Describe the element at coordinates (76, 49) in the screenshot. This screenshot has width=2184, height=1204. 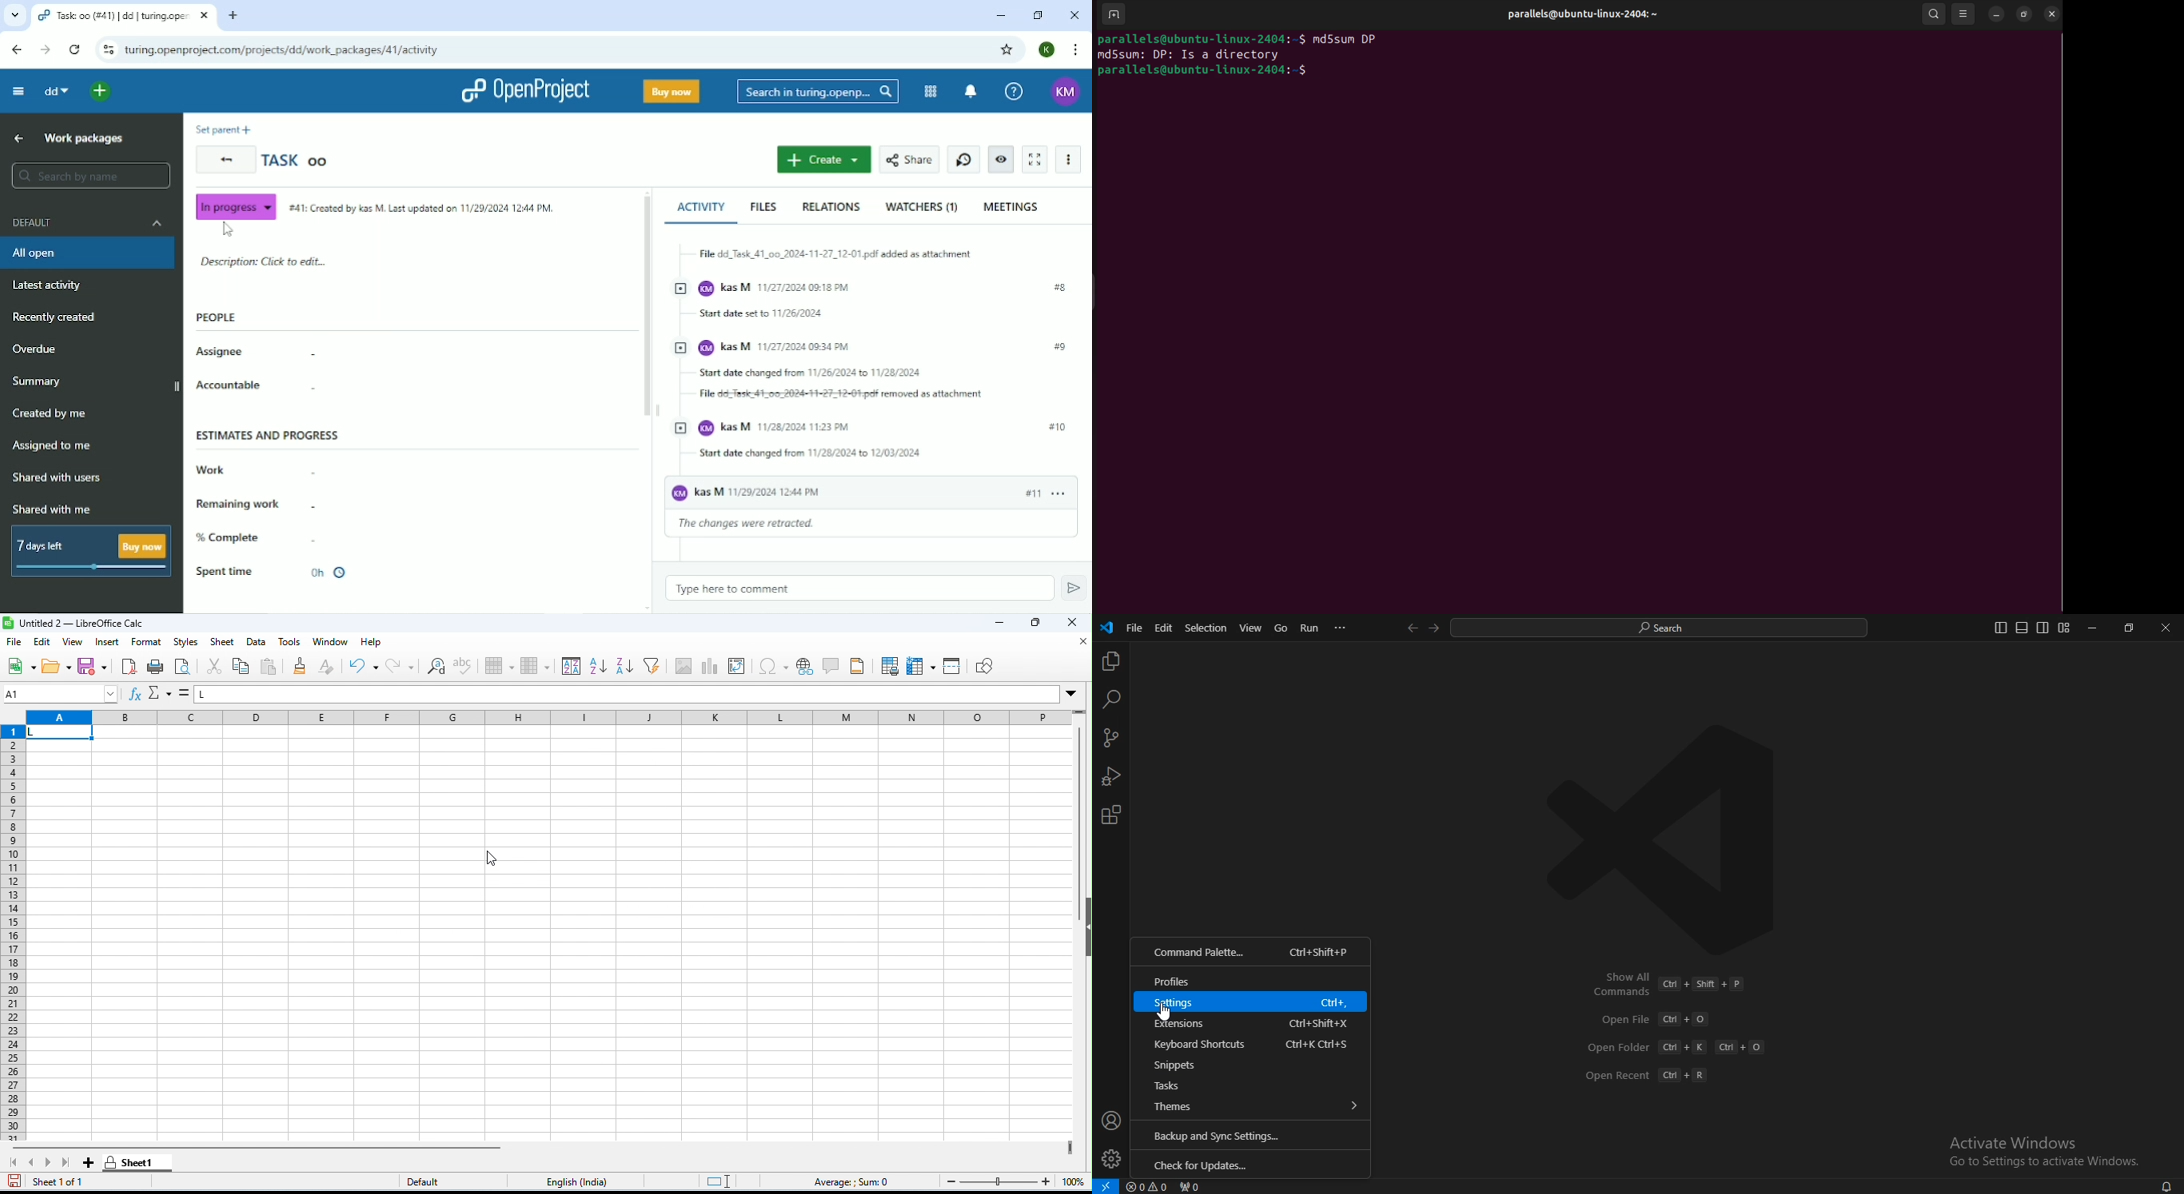
I see `Reload this page` at that location.